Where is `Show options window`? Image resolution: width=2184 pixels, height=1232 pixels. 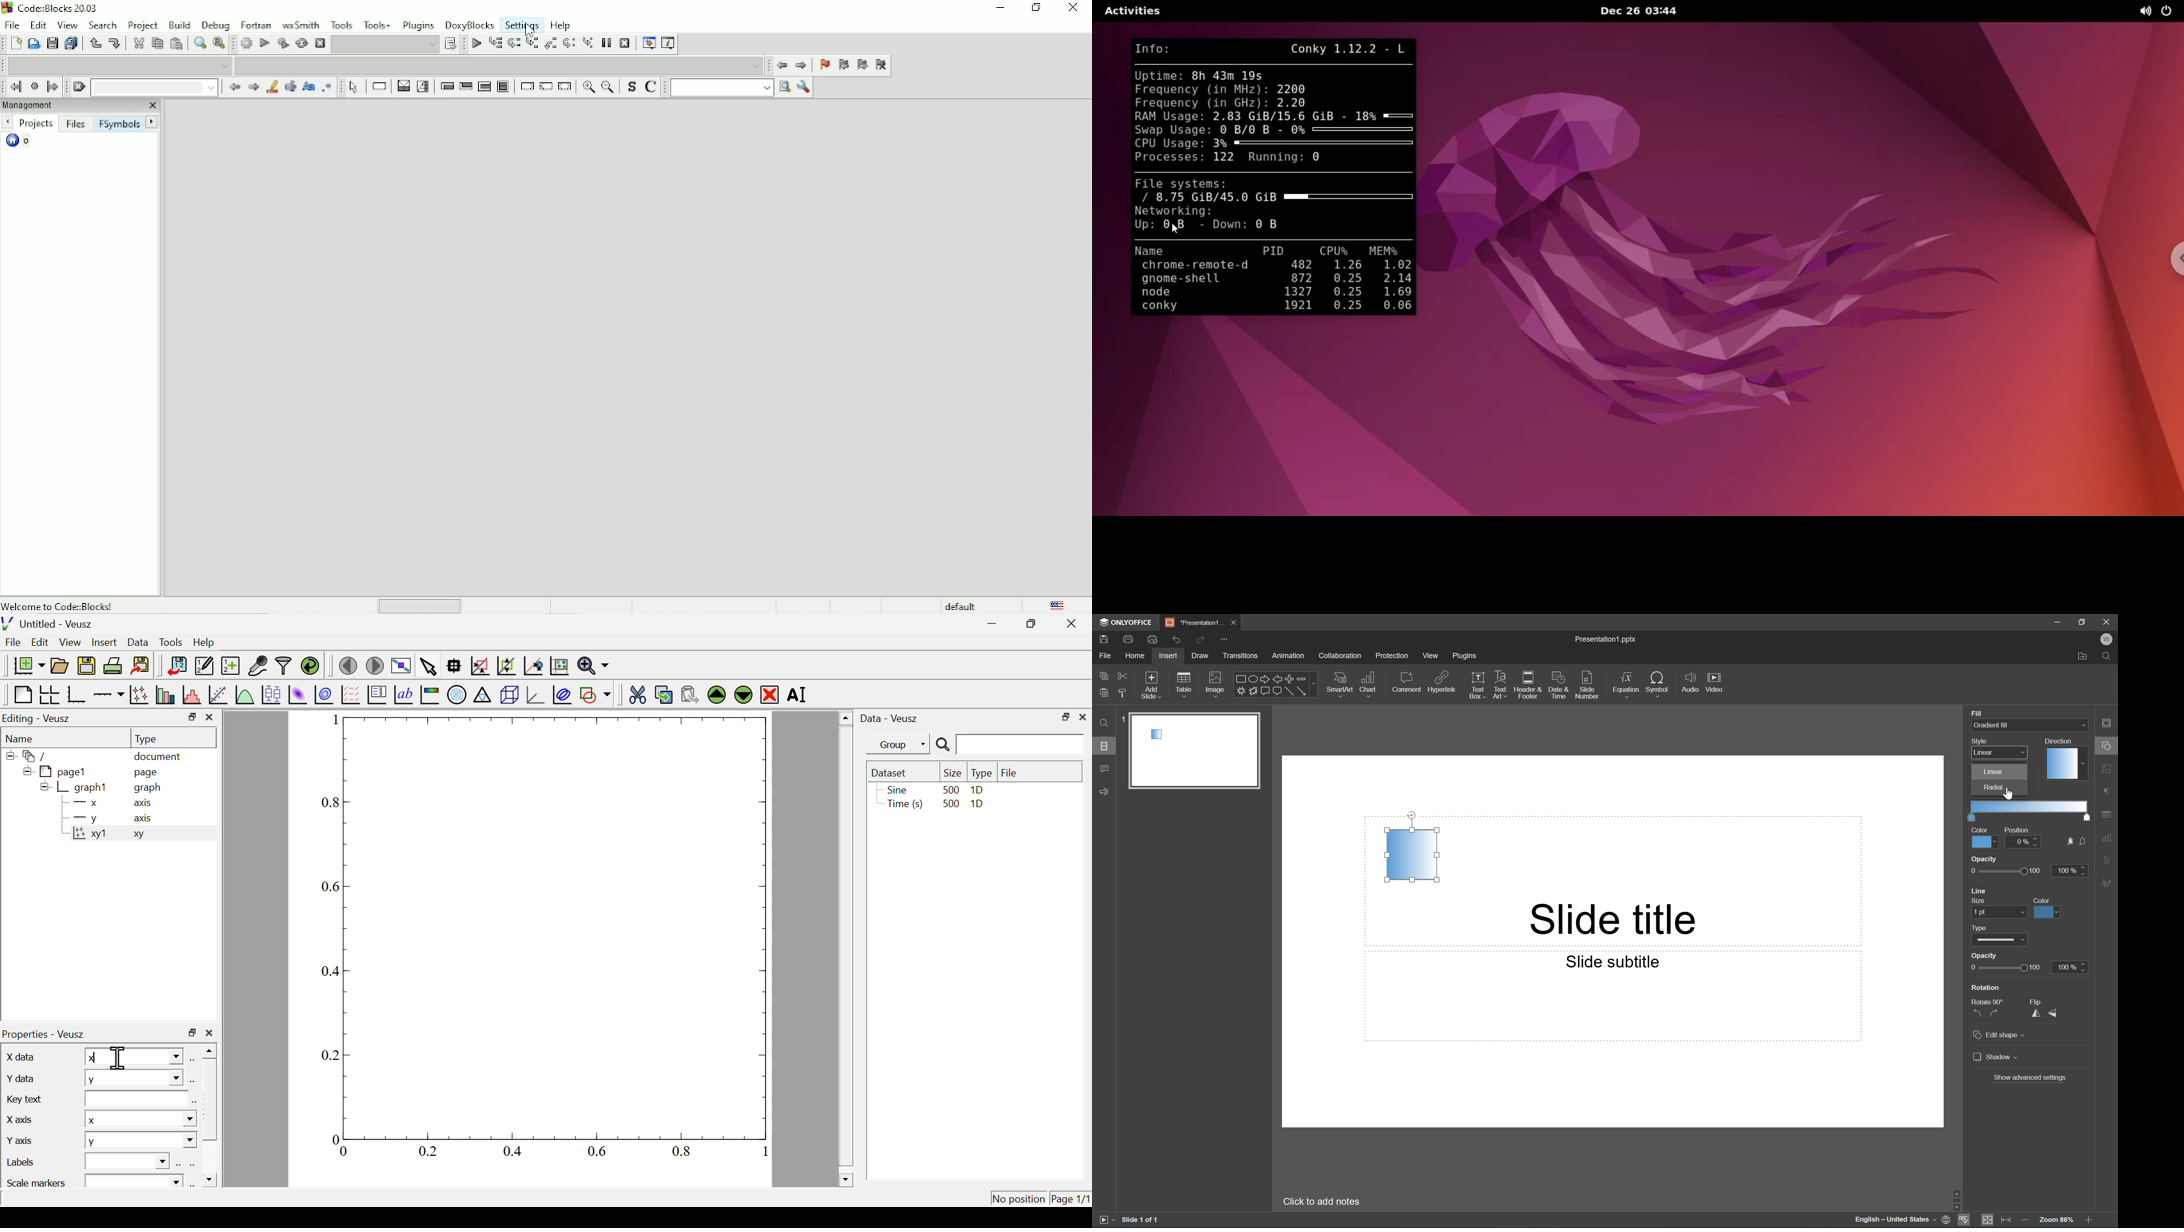
Show options window is located at coordinates (804, 88).